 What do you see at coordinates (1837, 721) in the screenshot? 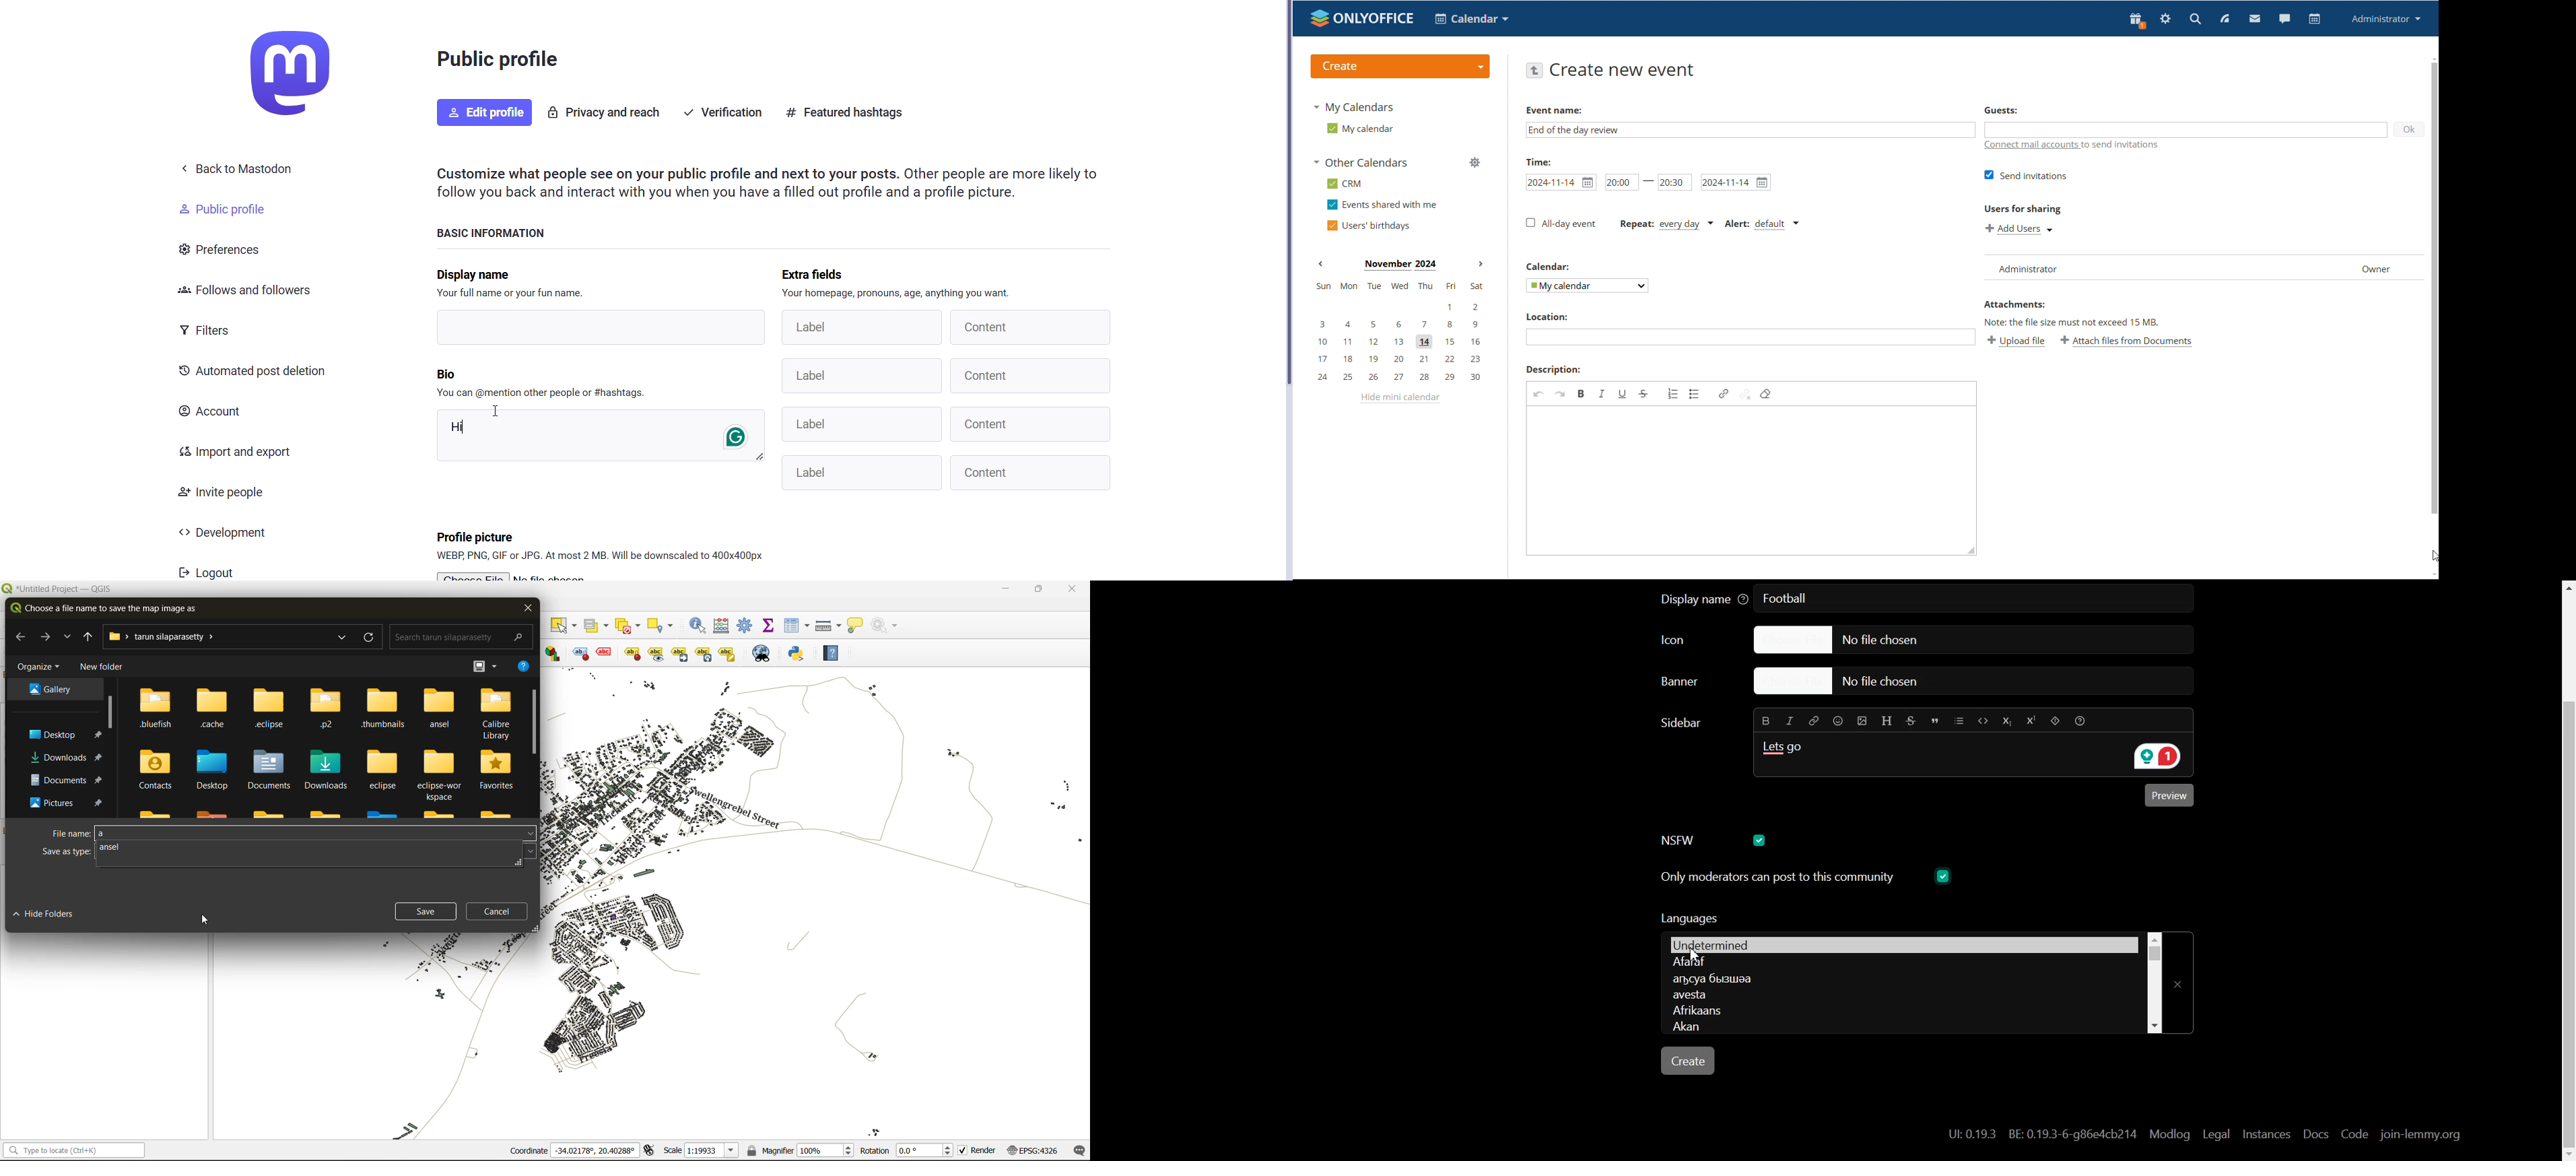
I see `Emoji` at bounding box center [1837, 721].